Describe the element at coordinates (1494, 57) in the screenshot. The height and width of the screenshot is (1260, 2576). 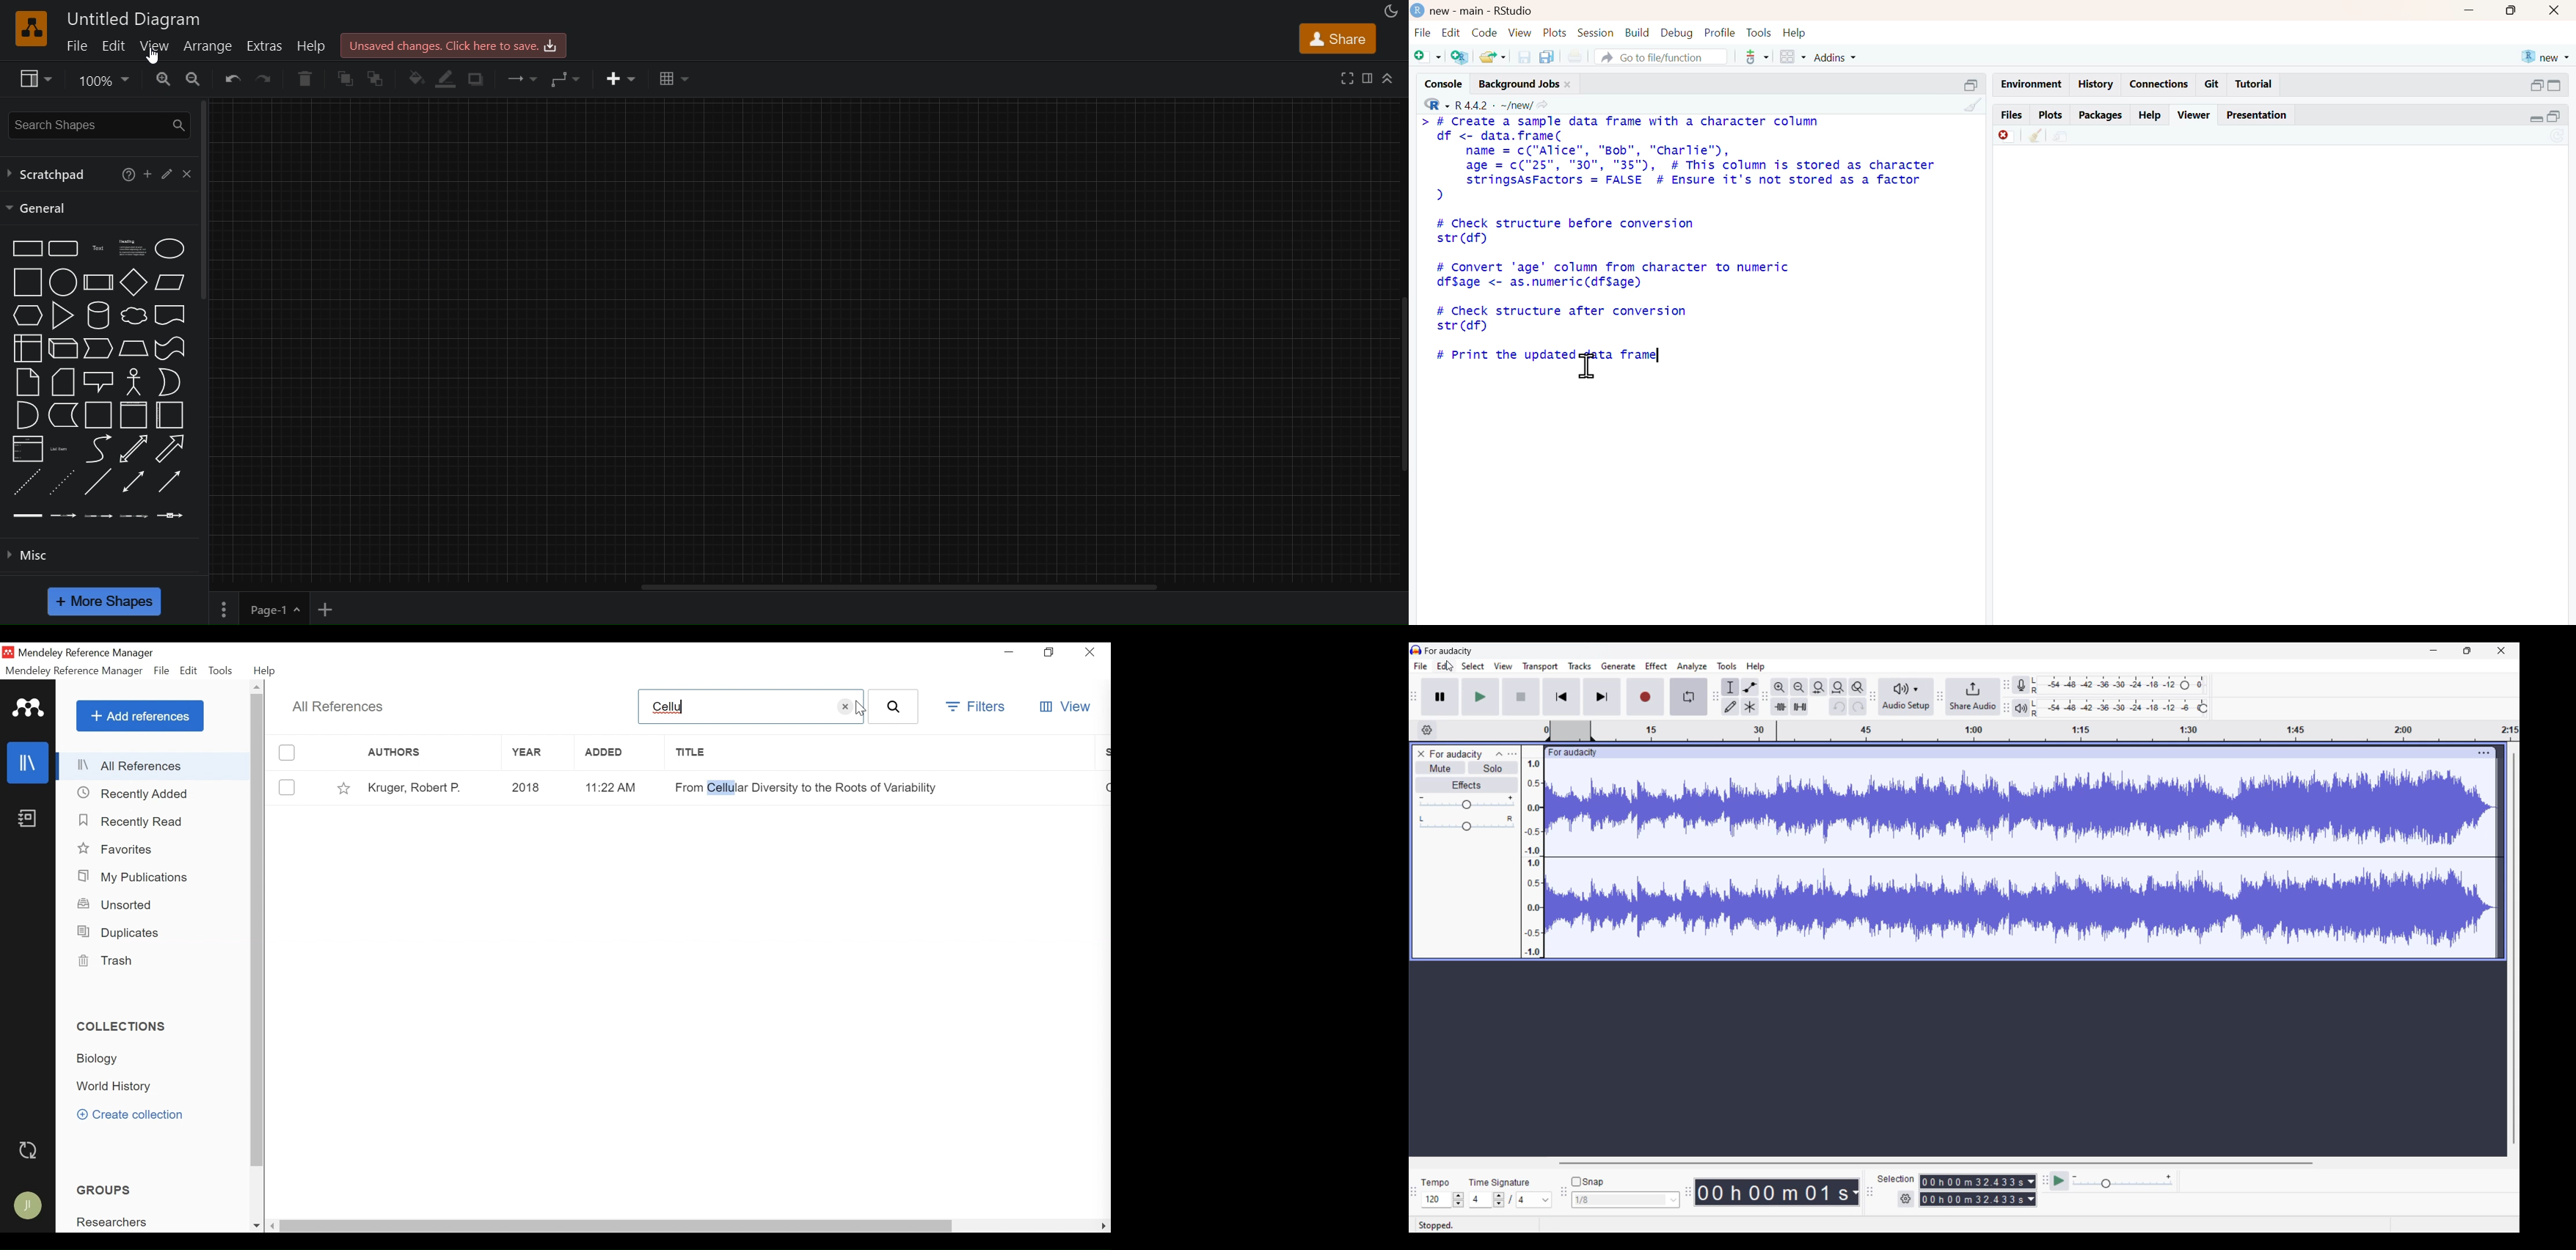
I see `share folder as` at that location.